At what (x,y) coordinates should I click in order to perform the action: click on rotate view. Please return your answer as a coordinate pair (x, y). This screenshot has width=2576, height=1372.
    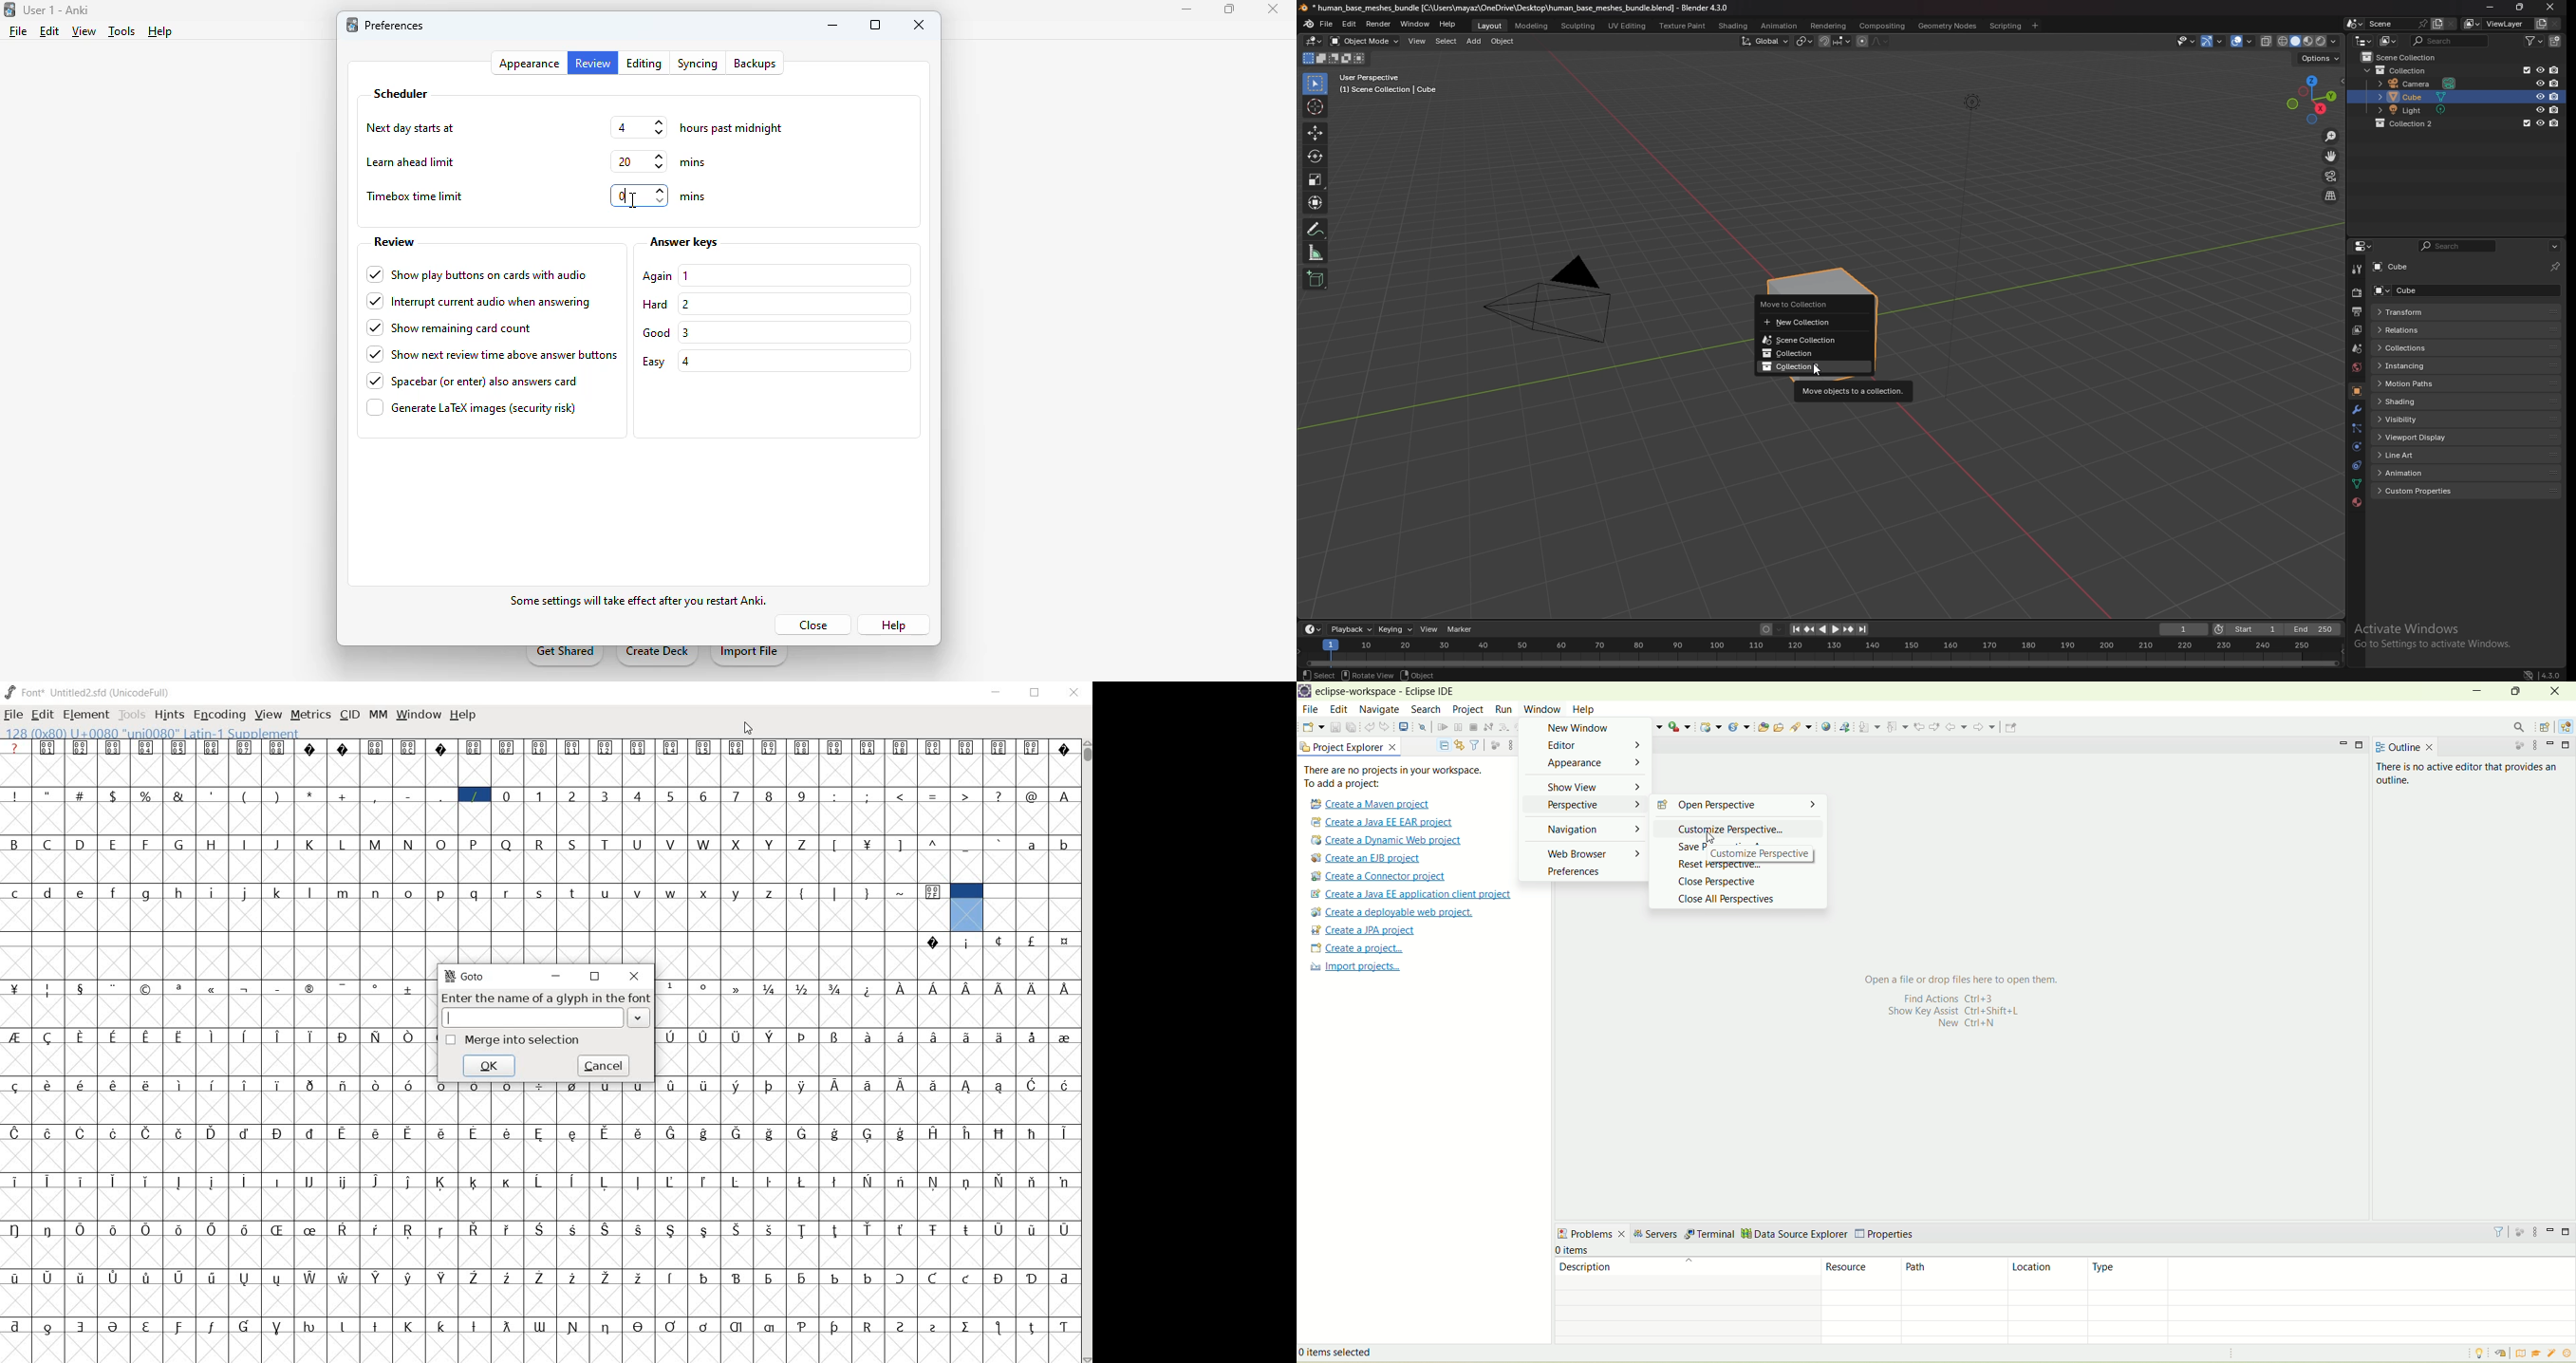
    Looking at the image, I should click on (1367, 674).